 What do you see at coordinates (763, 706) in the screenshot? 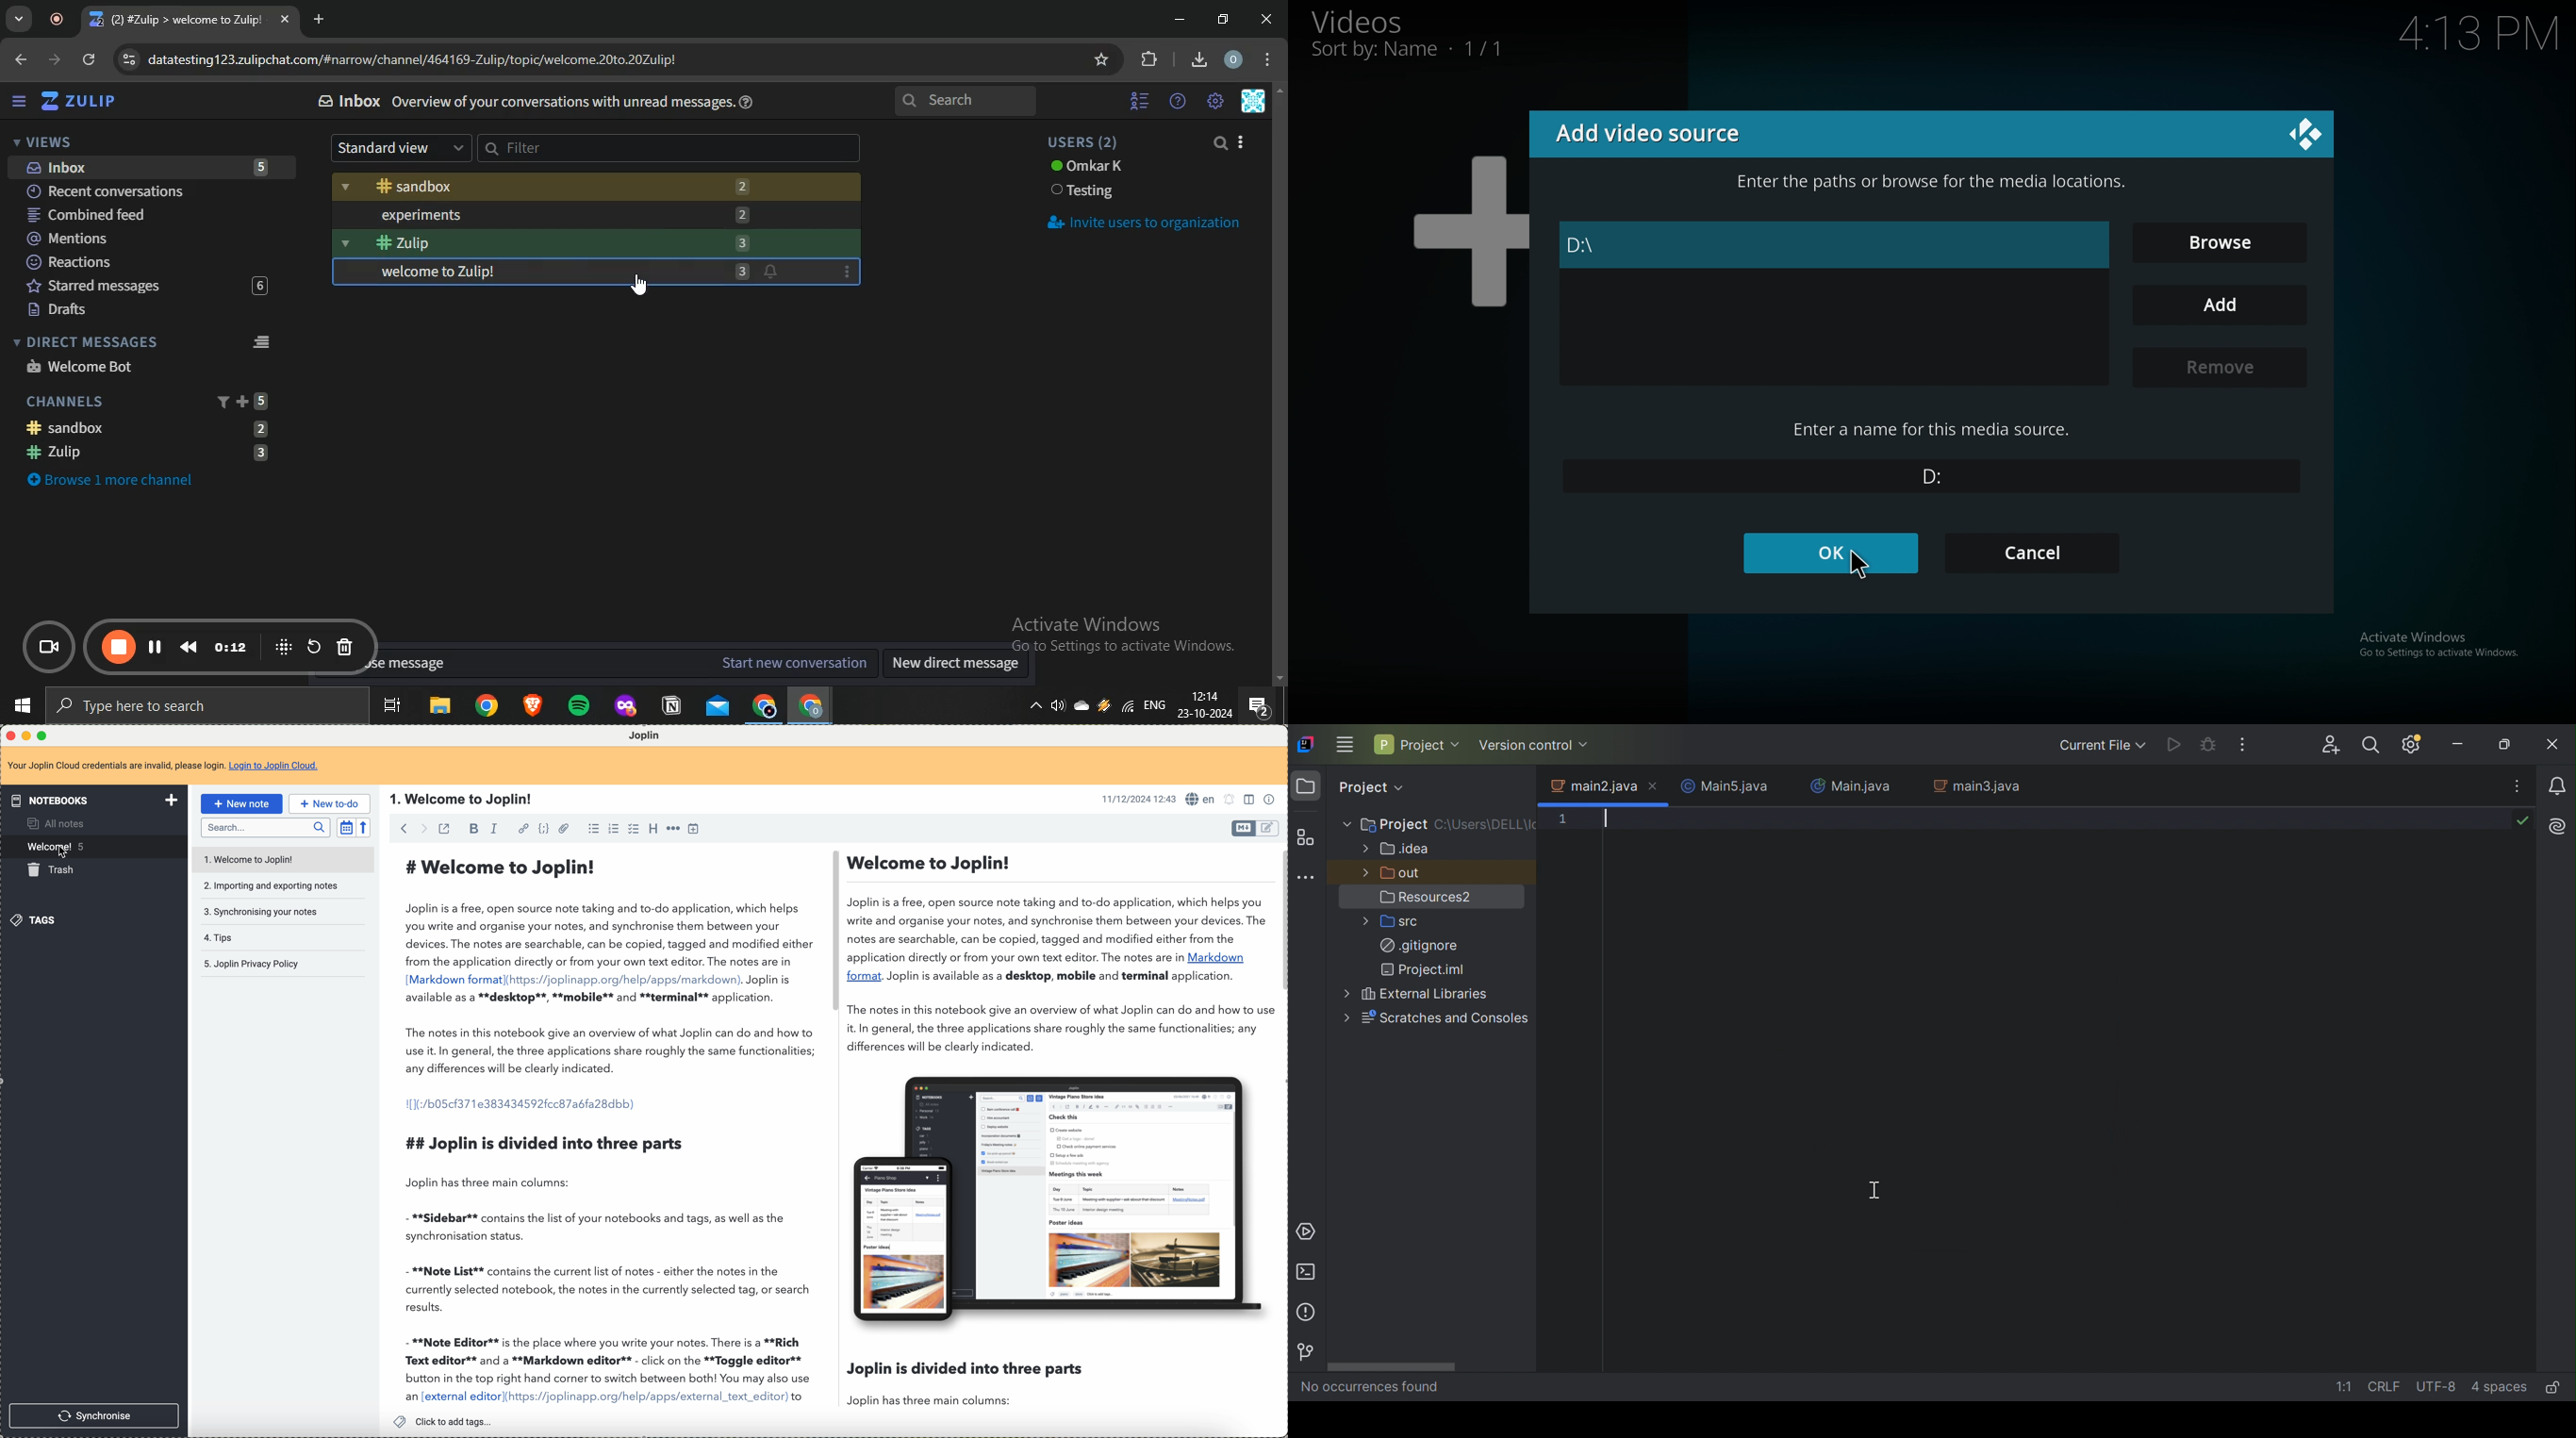
I see `google chrome` at bounding box center [763, 706].